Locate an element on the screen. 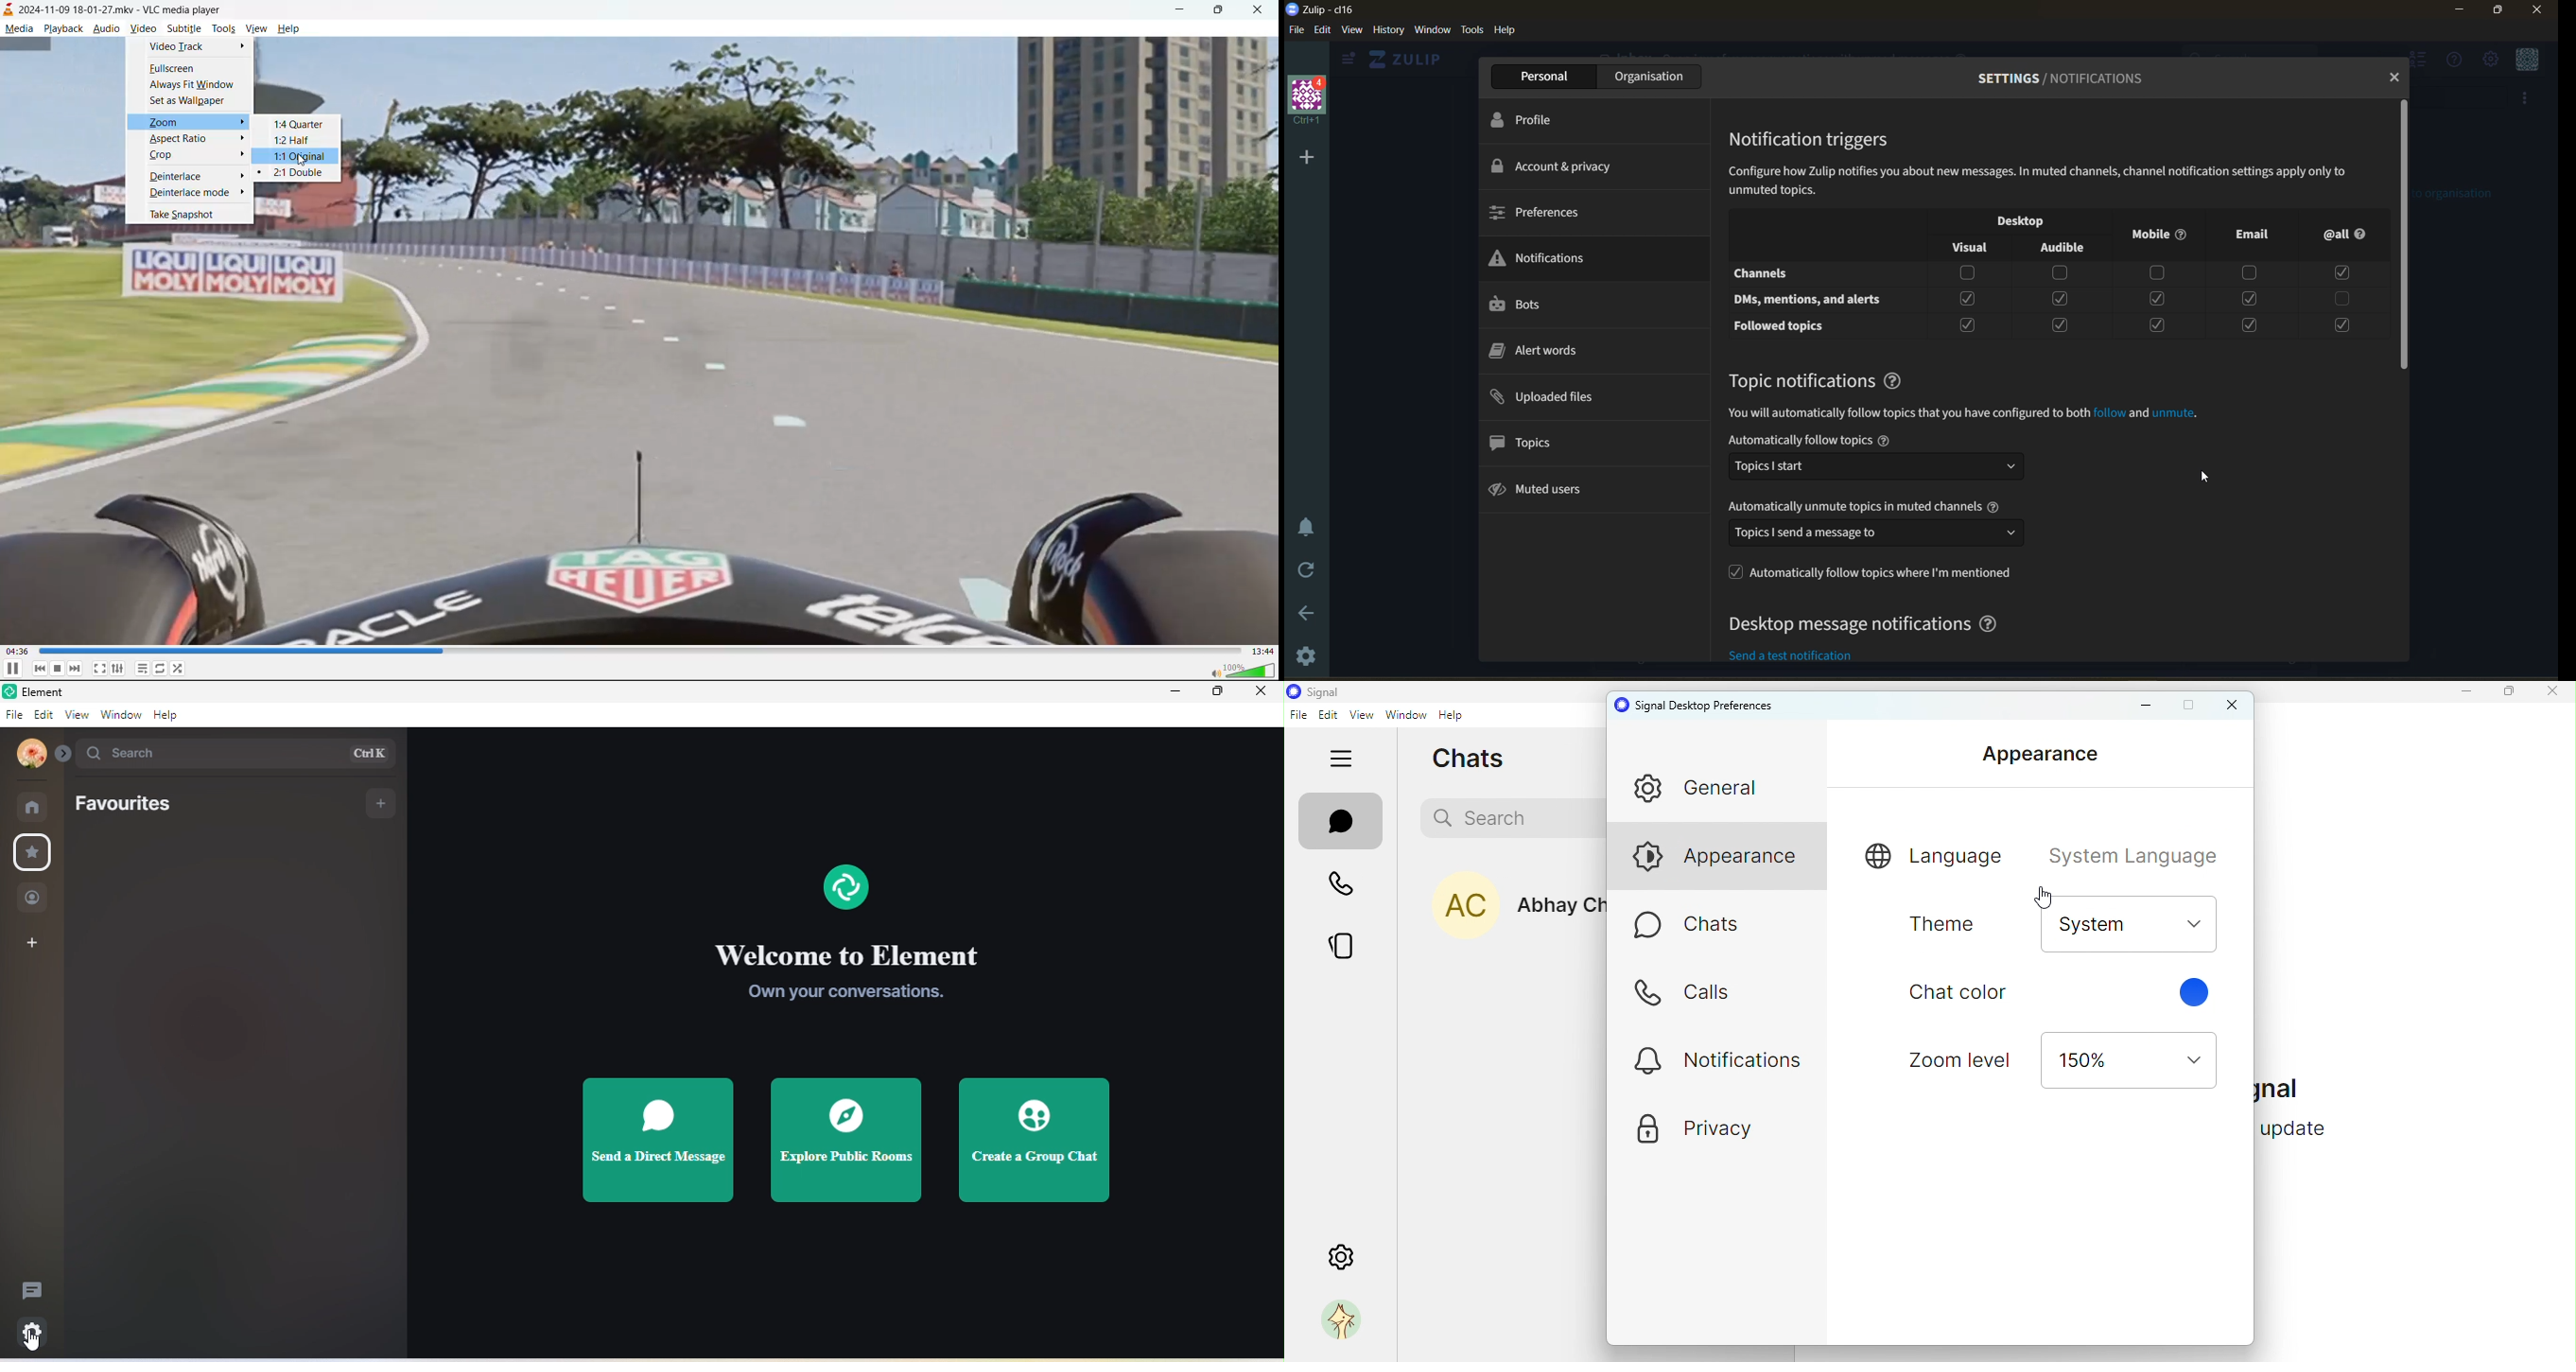 The width and height of the screenshot is (2576, 1372). Configure how Zulip notifies you about new messages. In muted channels, channel notification settings apply only to
unmuted topics. is located at coordinates (2041, 181).